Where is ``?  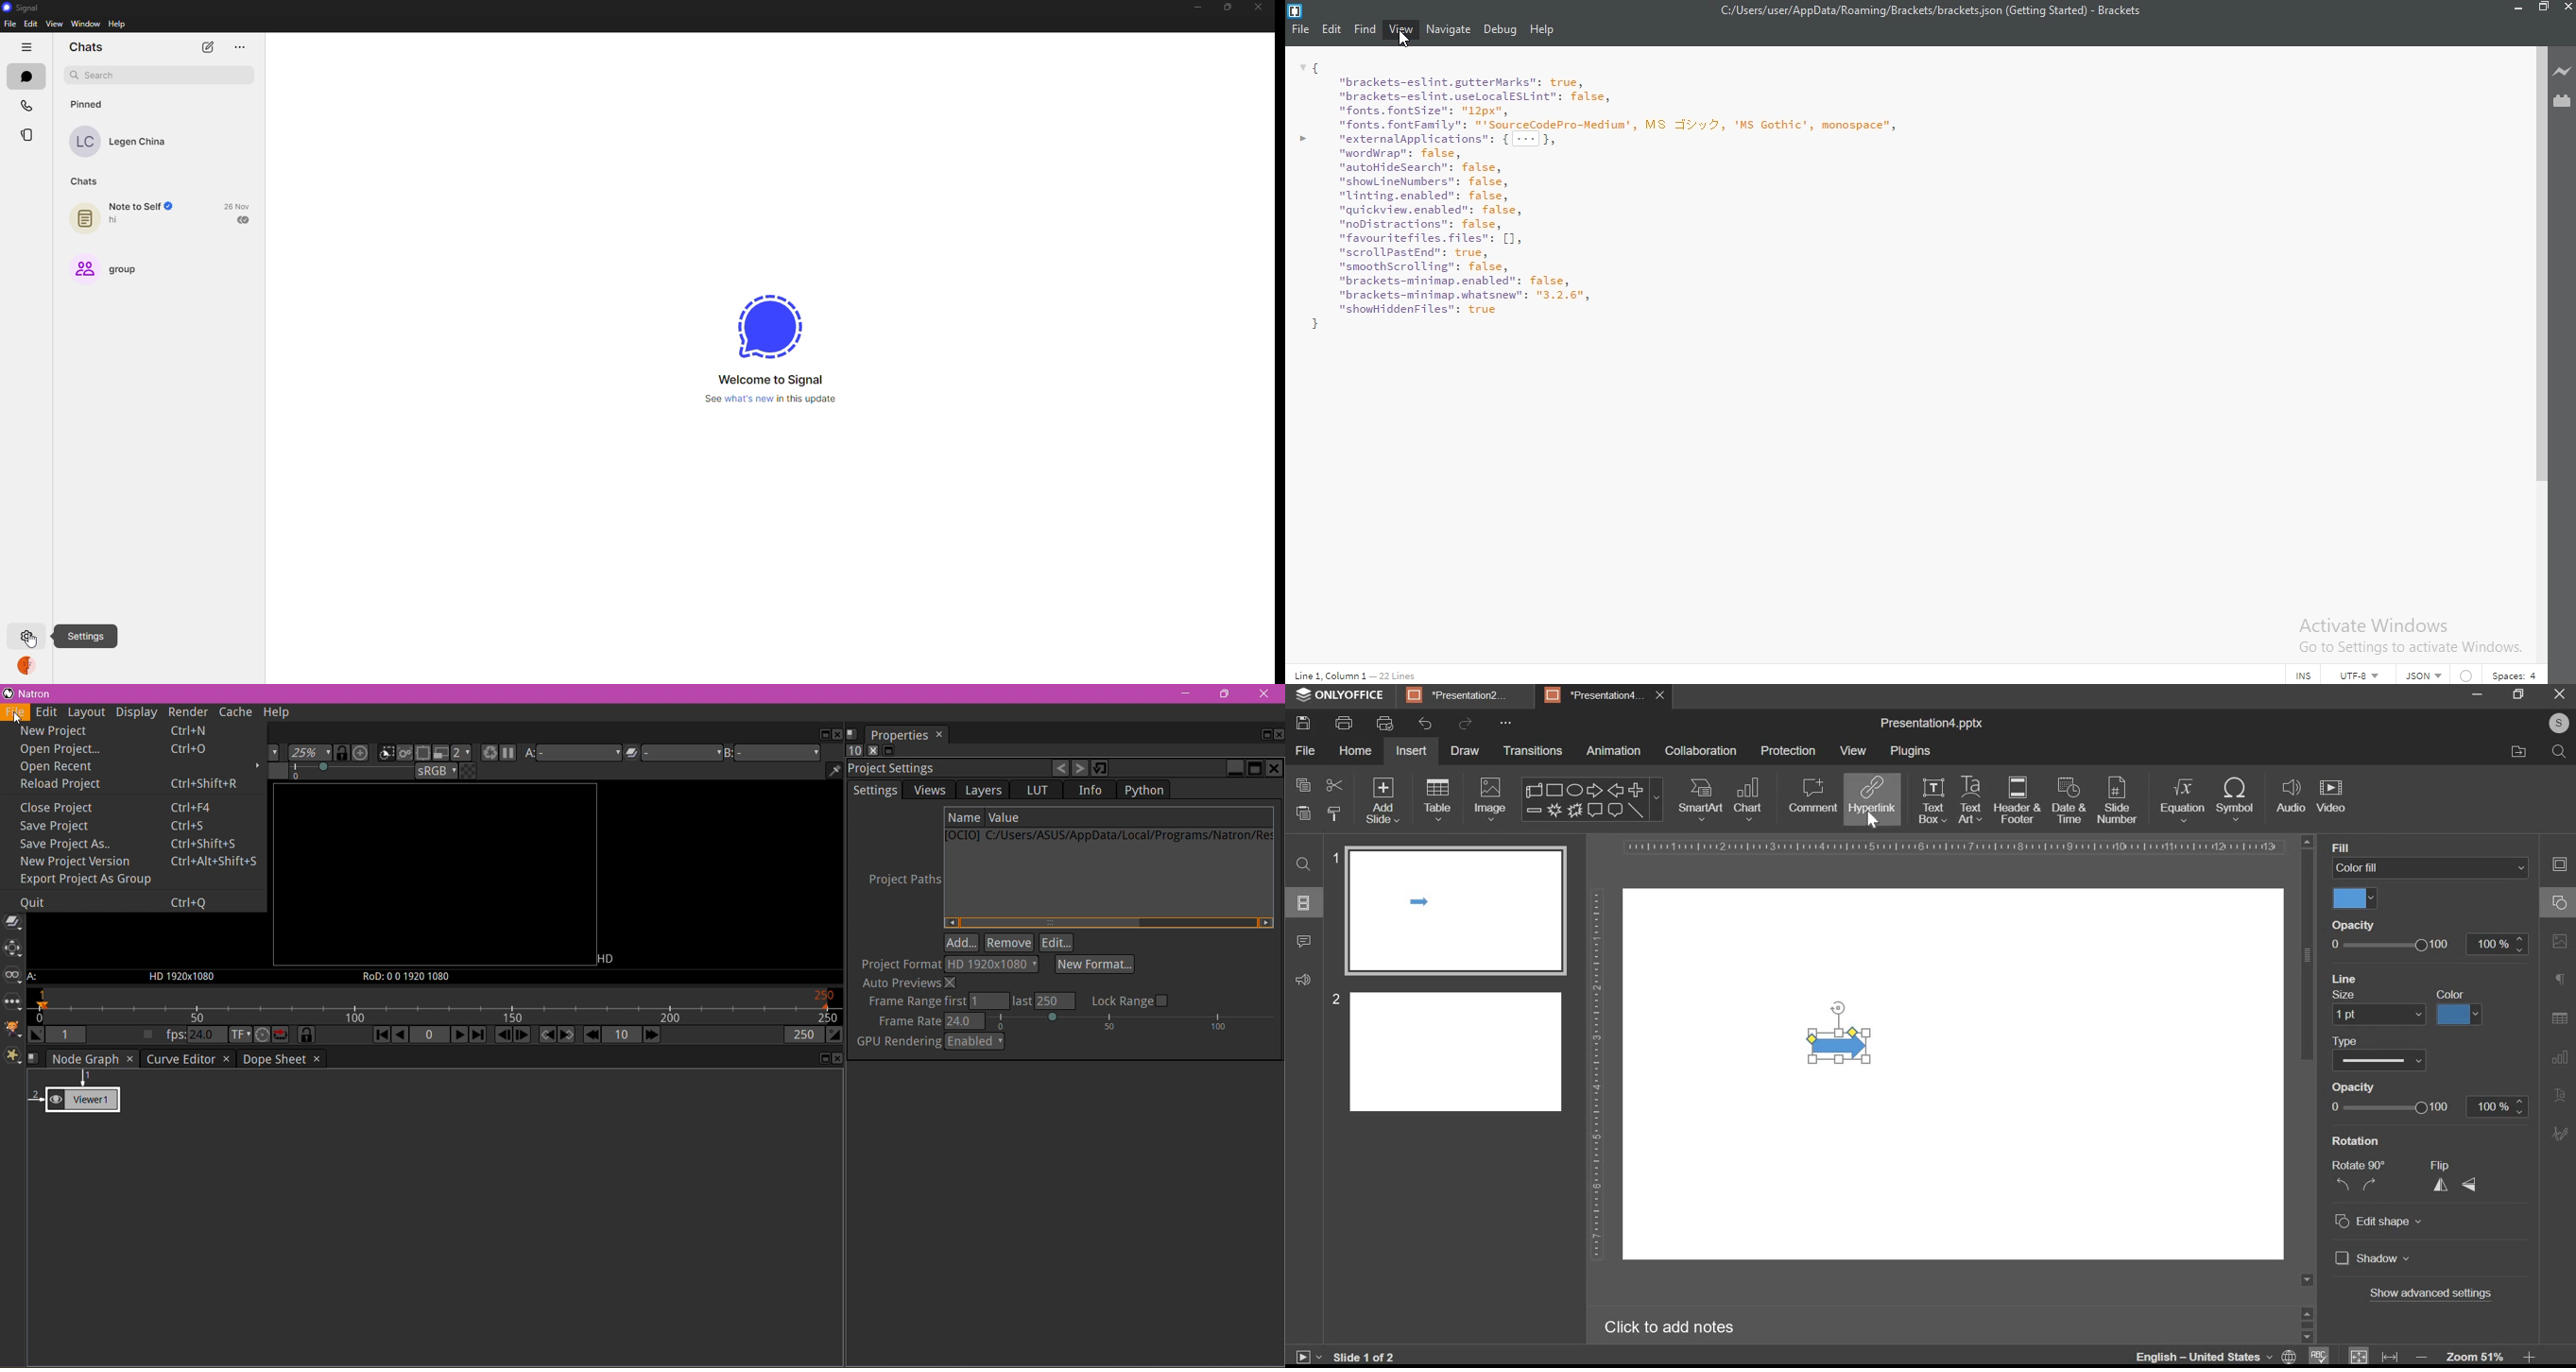
 is located at coordinates (2363, 1039).